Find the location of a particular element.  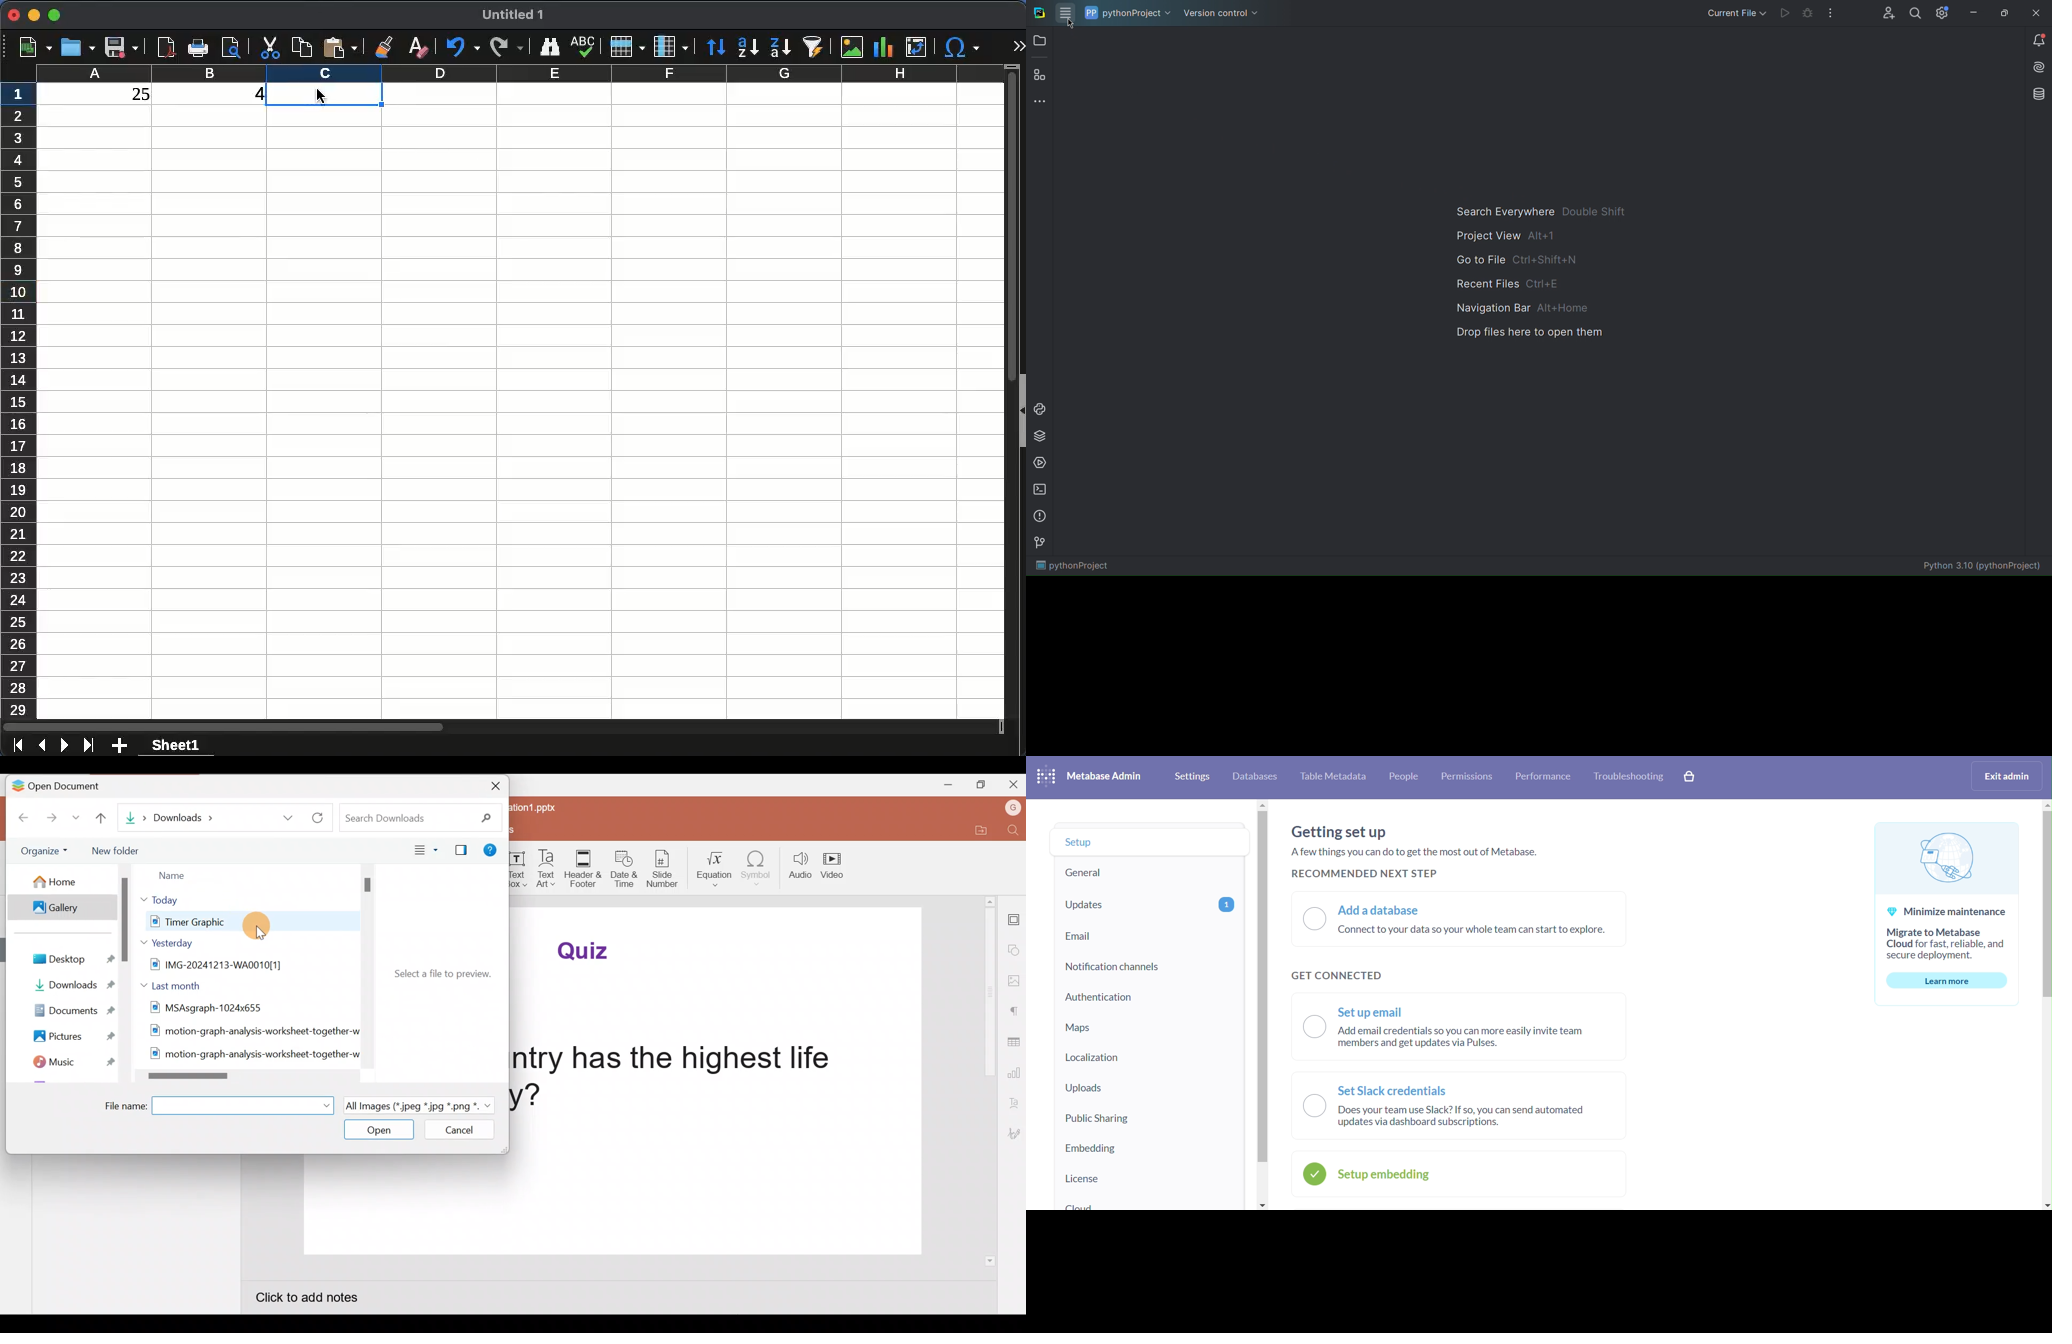

Open document is located at coordinates (75, 787).